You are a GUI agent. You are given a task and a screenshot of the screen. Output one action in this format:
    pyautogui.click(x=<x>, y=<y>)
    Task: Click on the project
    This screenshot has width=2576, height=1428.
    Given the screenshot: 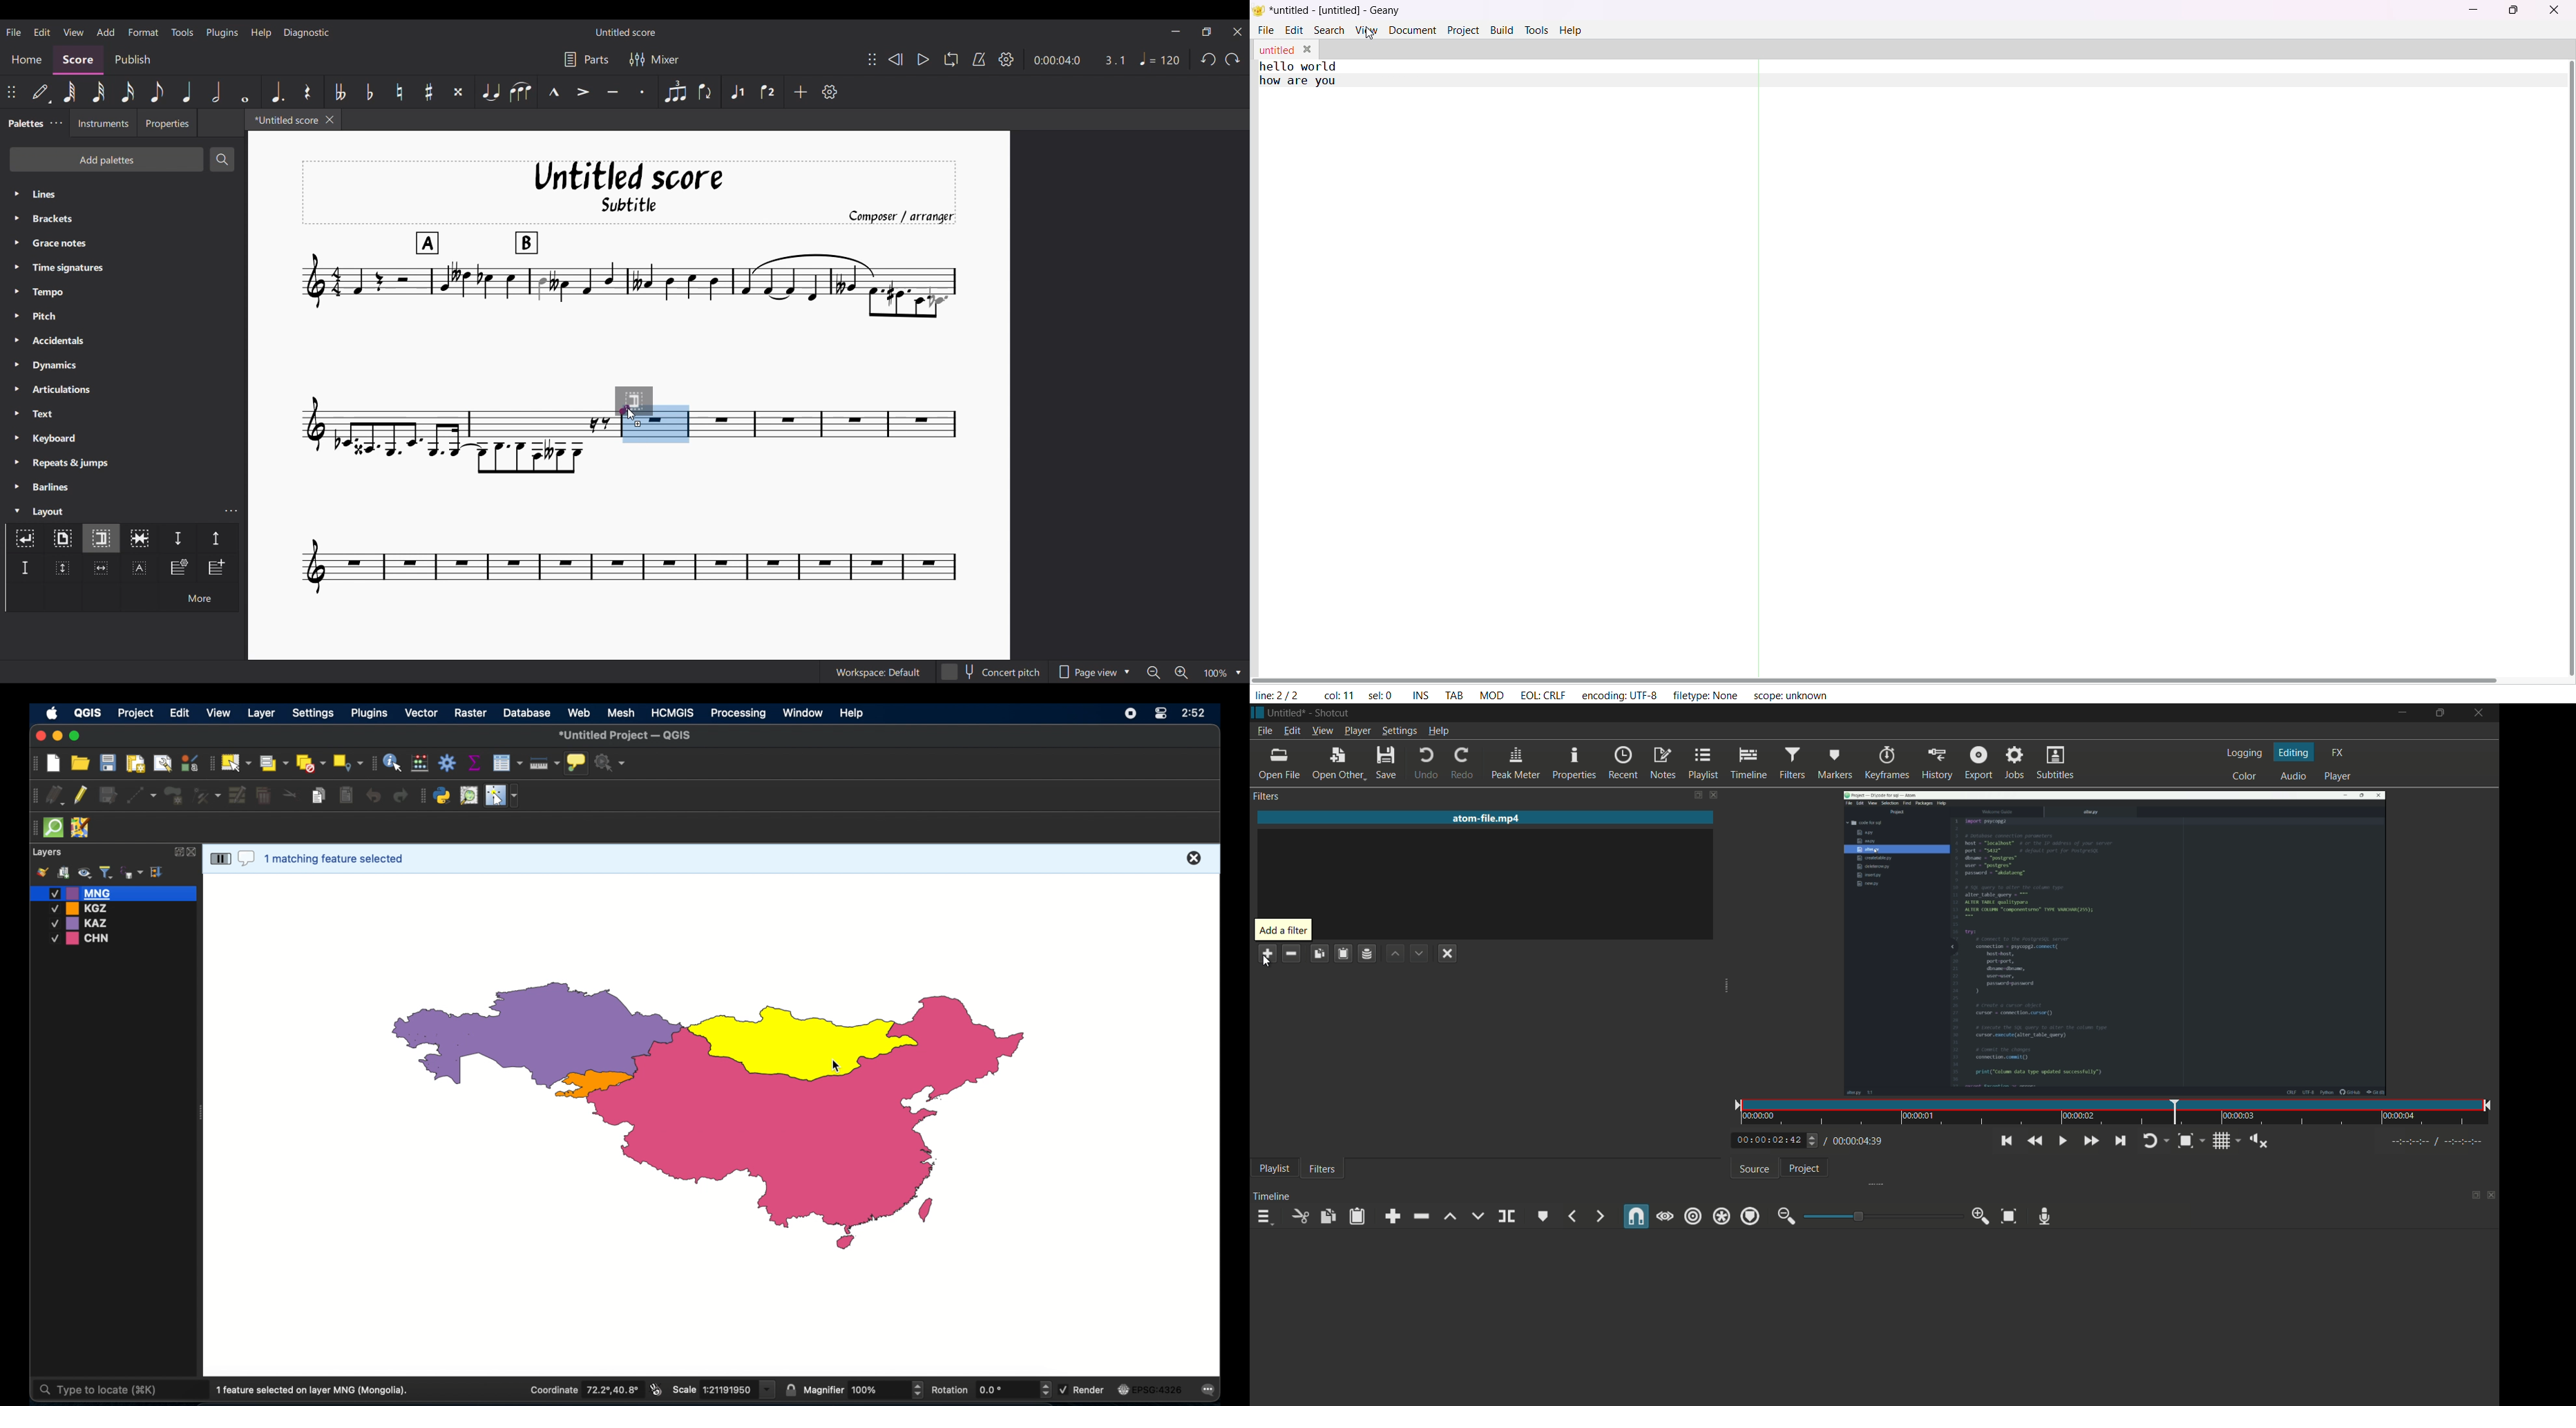 What is the action you would take?
    pyautogui.click(x=1804, y=1169)
    